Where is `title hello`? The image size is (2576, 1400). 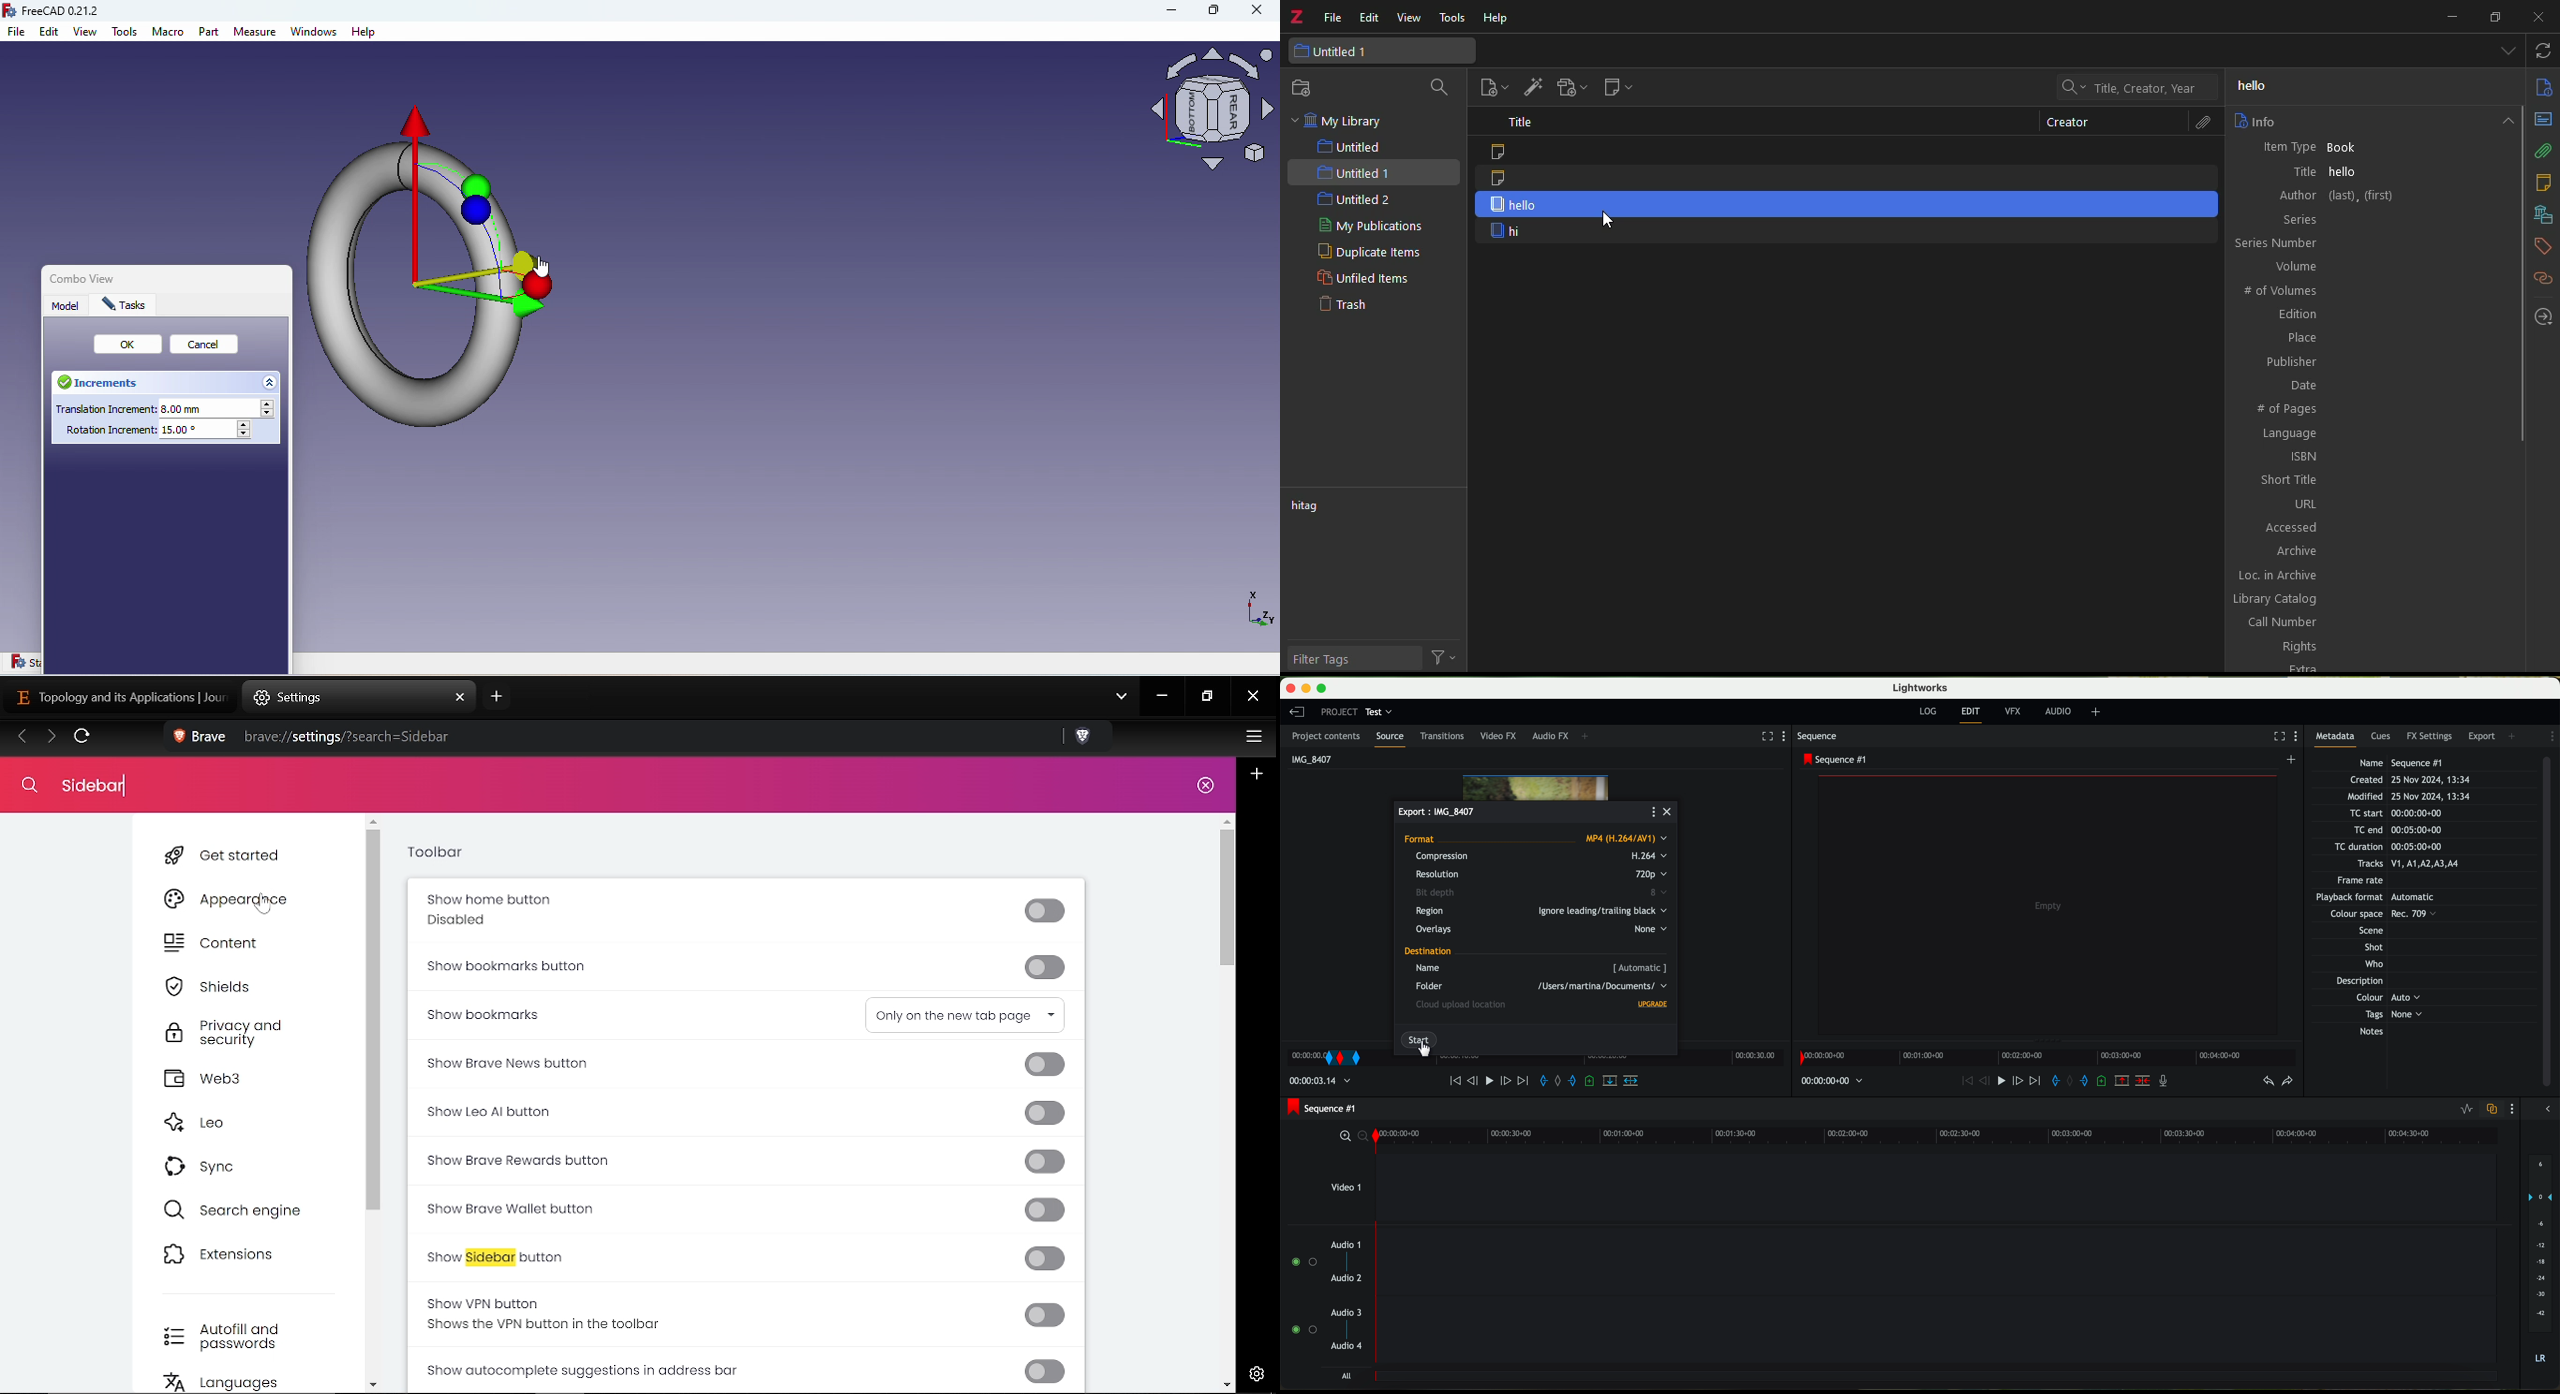 title hello is located at coordinates (2325, 172).